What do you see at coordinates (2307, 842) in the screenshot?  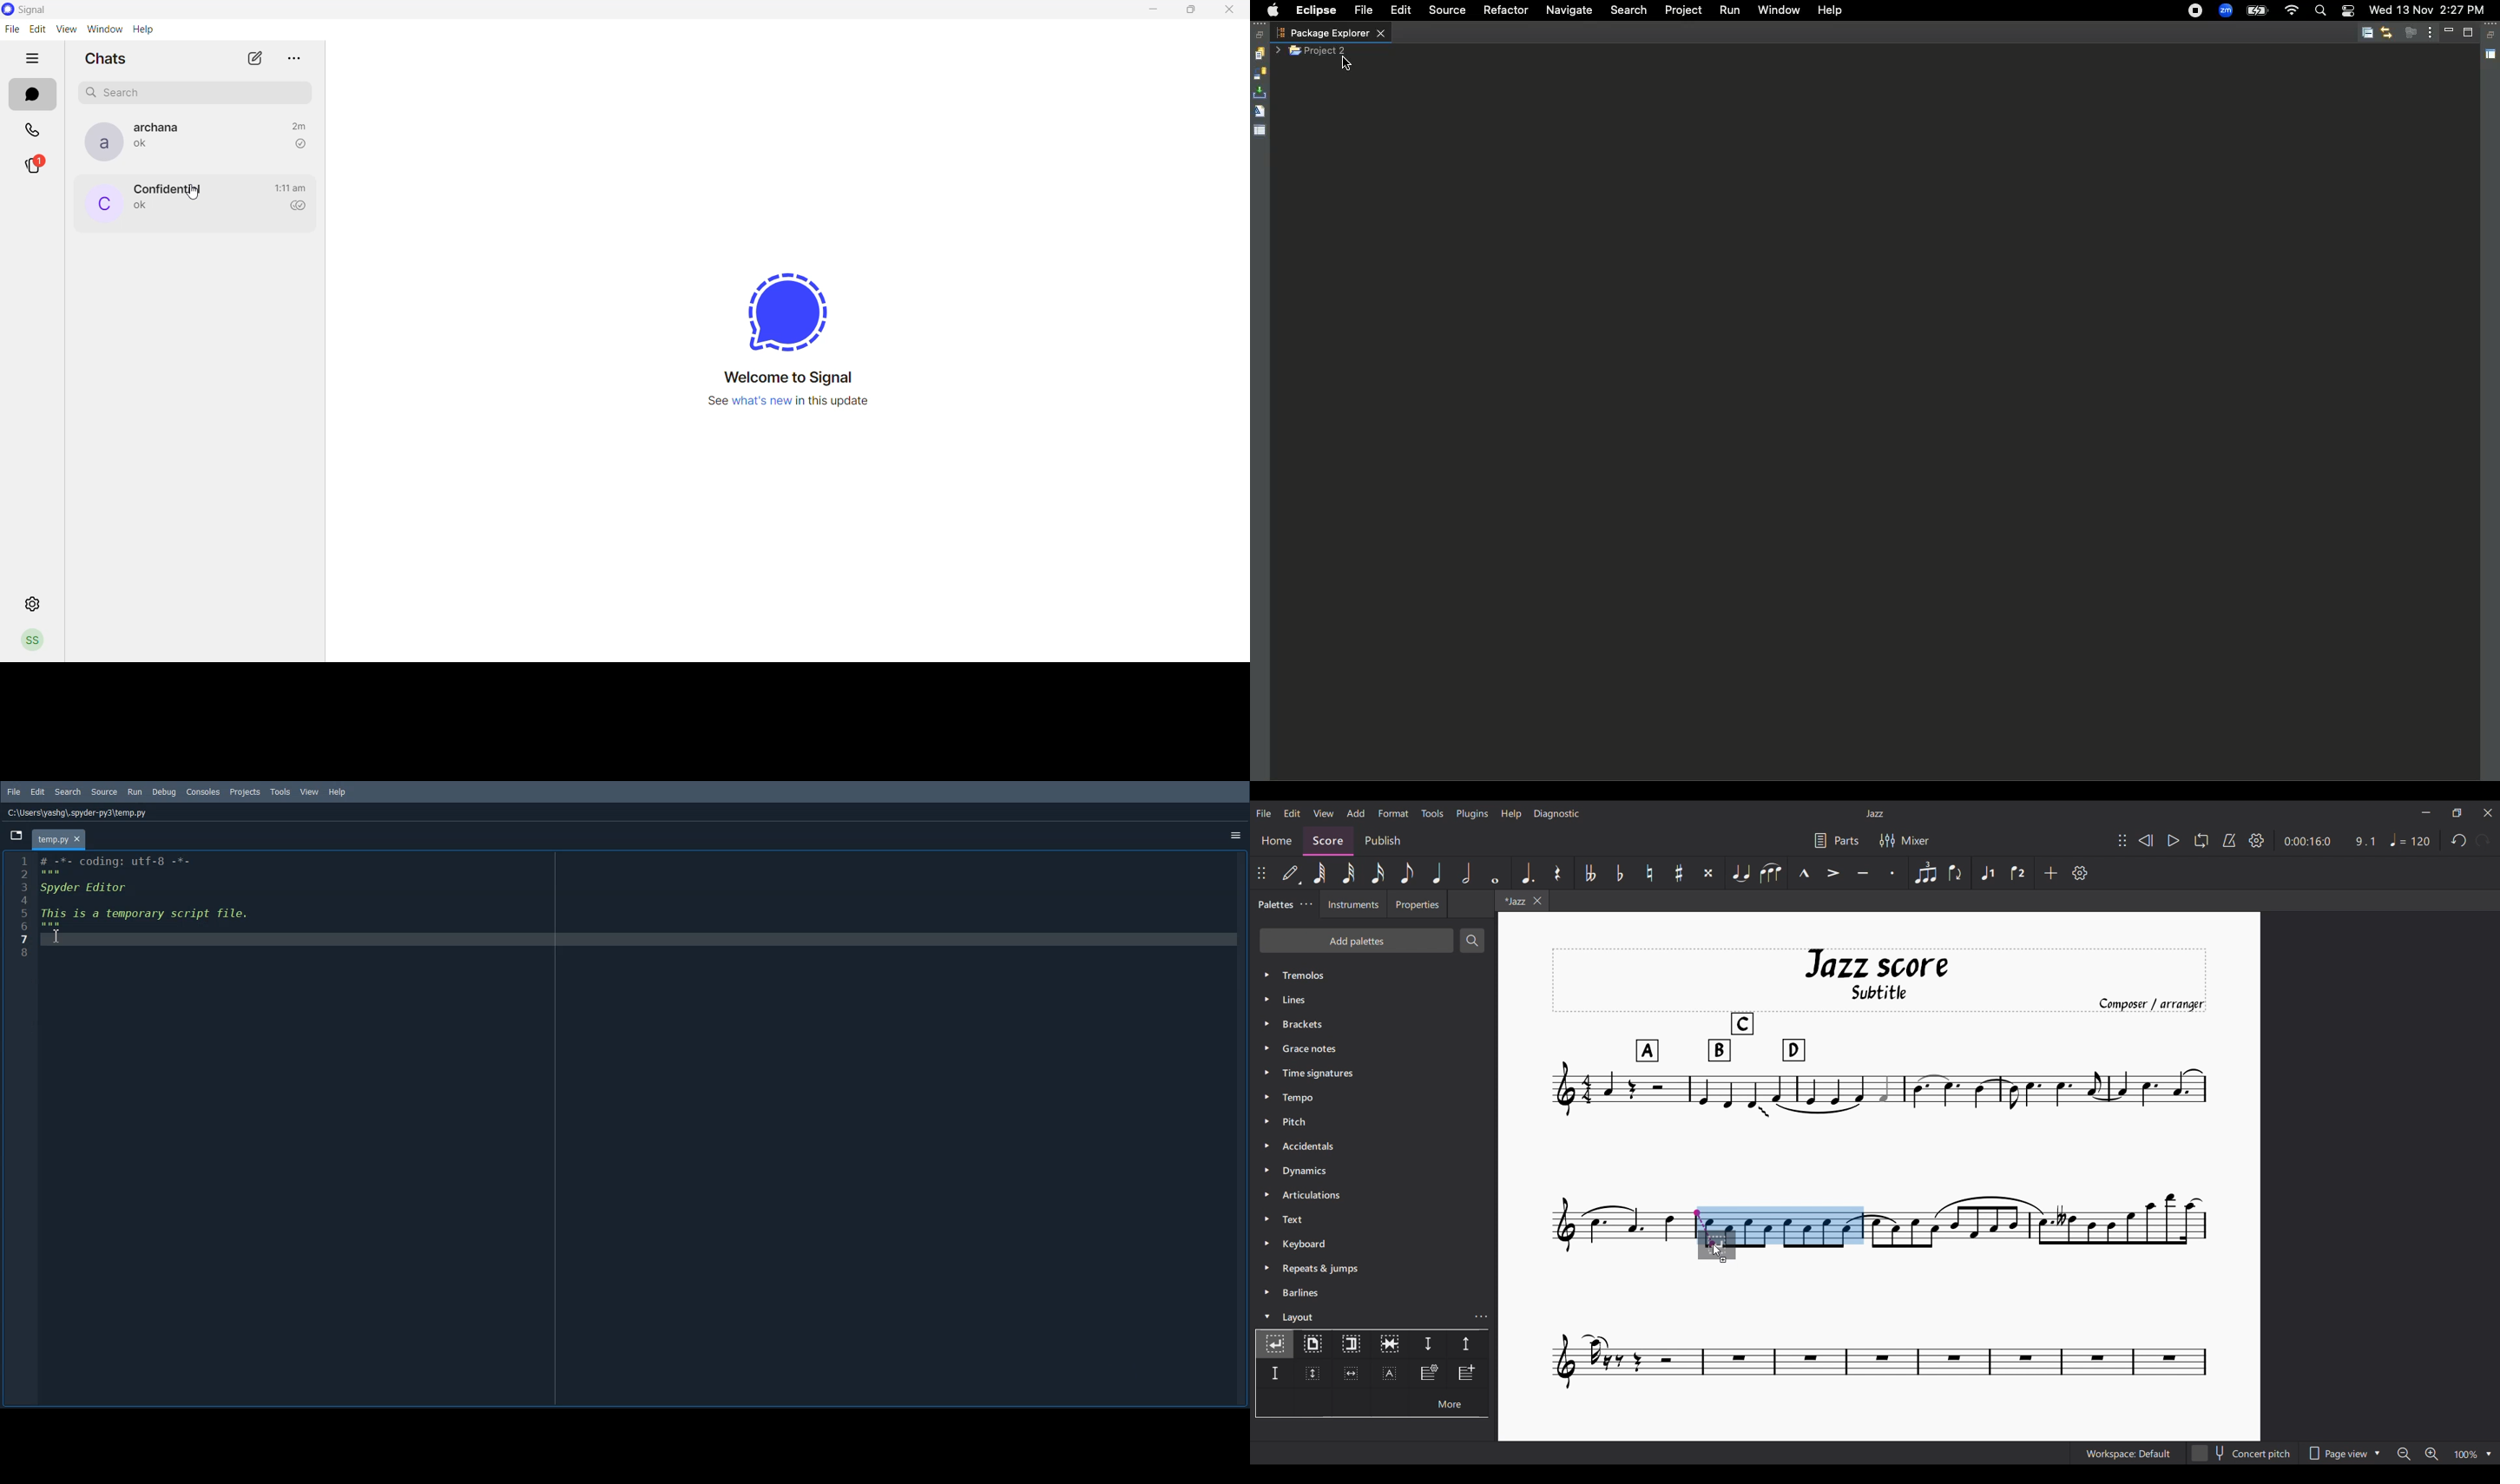 I see `0:00:16:0` at bounding box center [2307, 842].